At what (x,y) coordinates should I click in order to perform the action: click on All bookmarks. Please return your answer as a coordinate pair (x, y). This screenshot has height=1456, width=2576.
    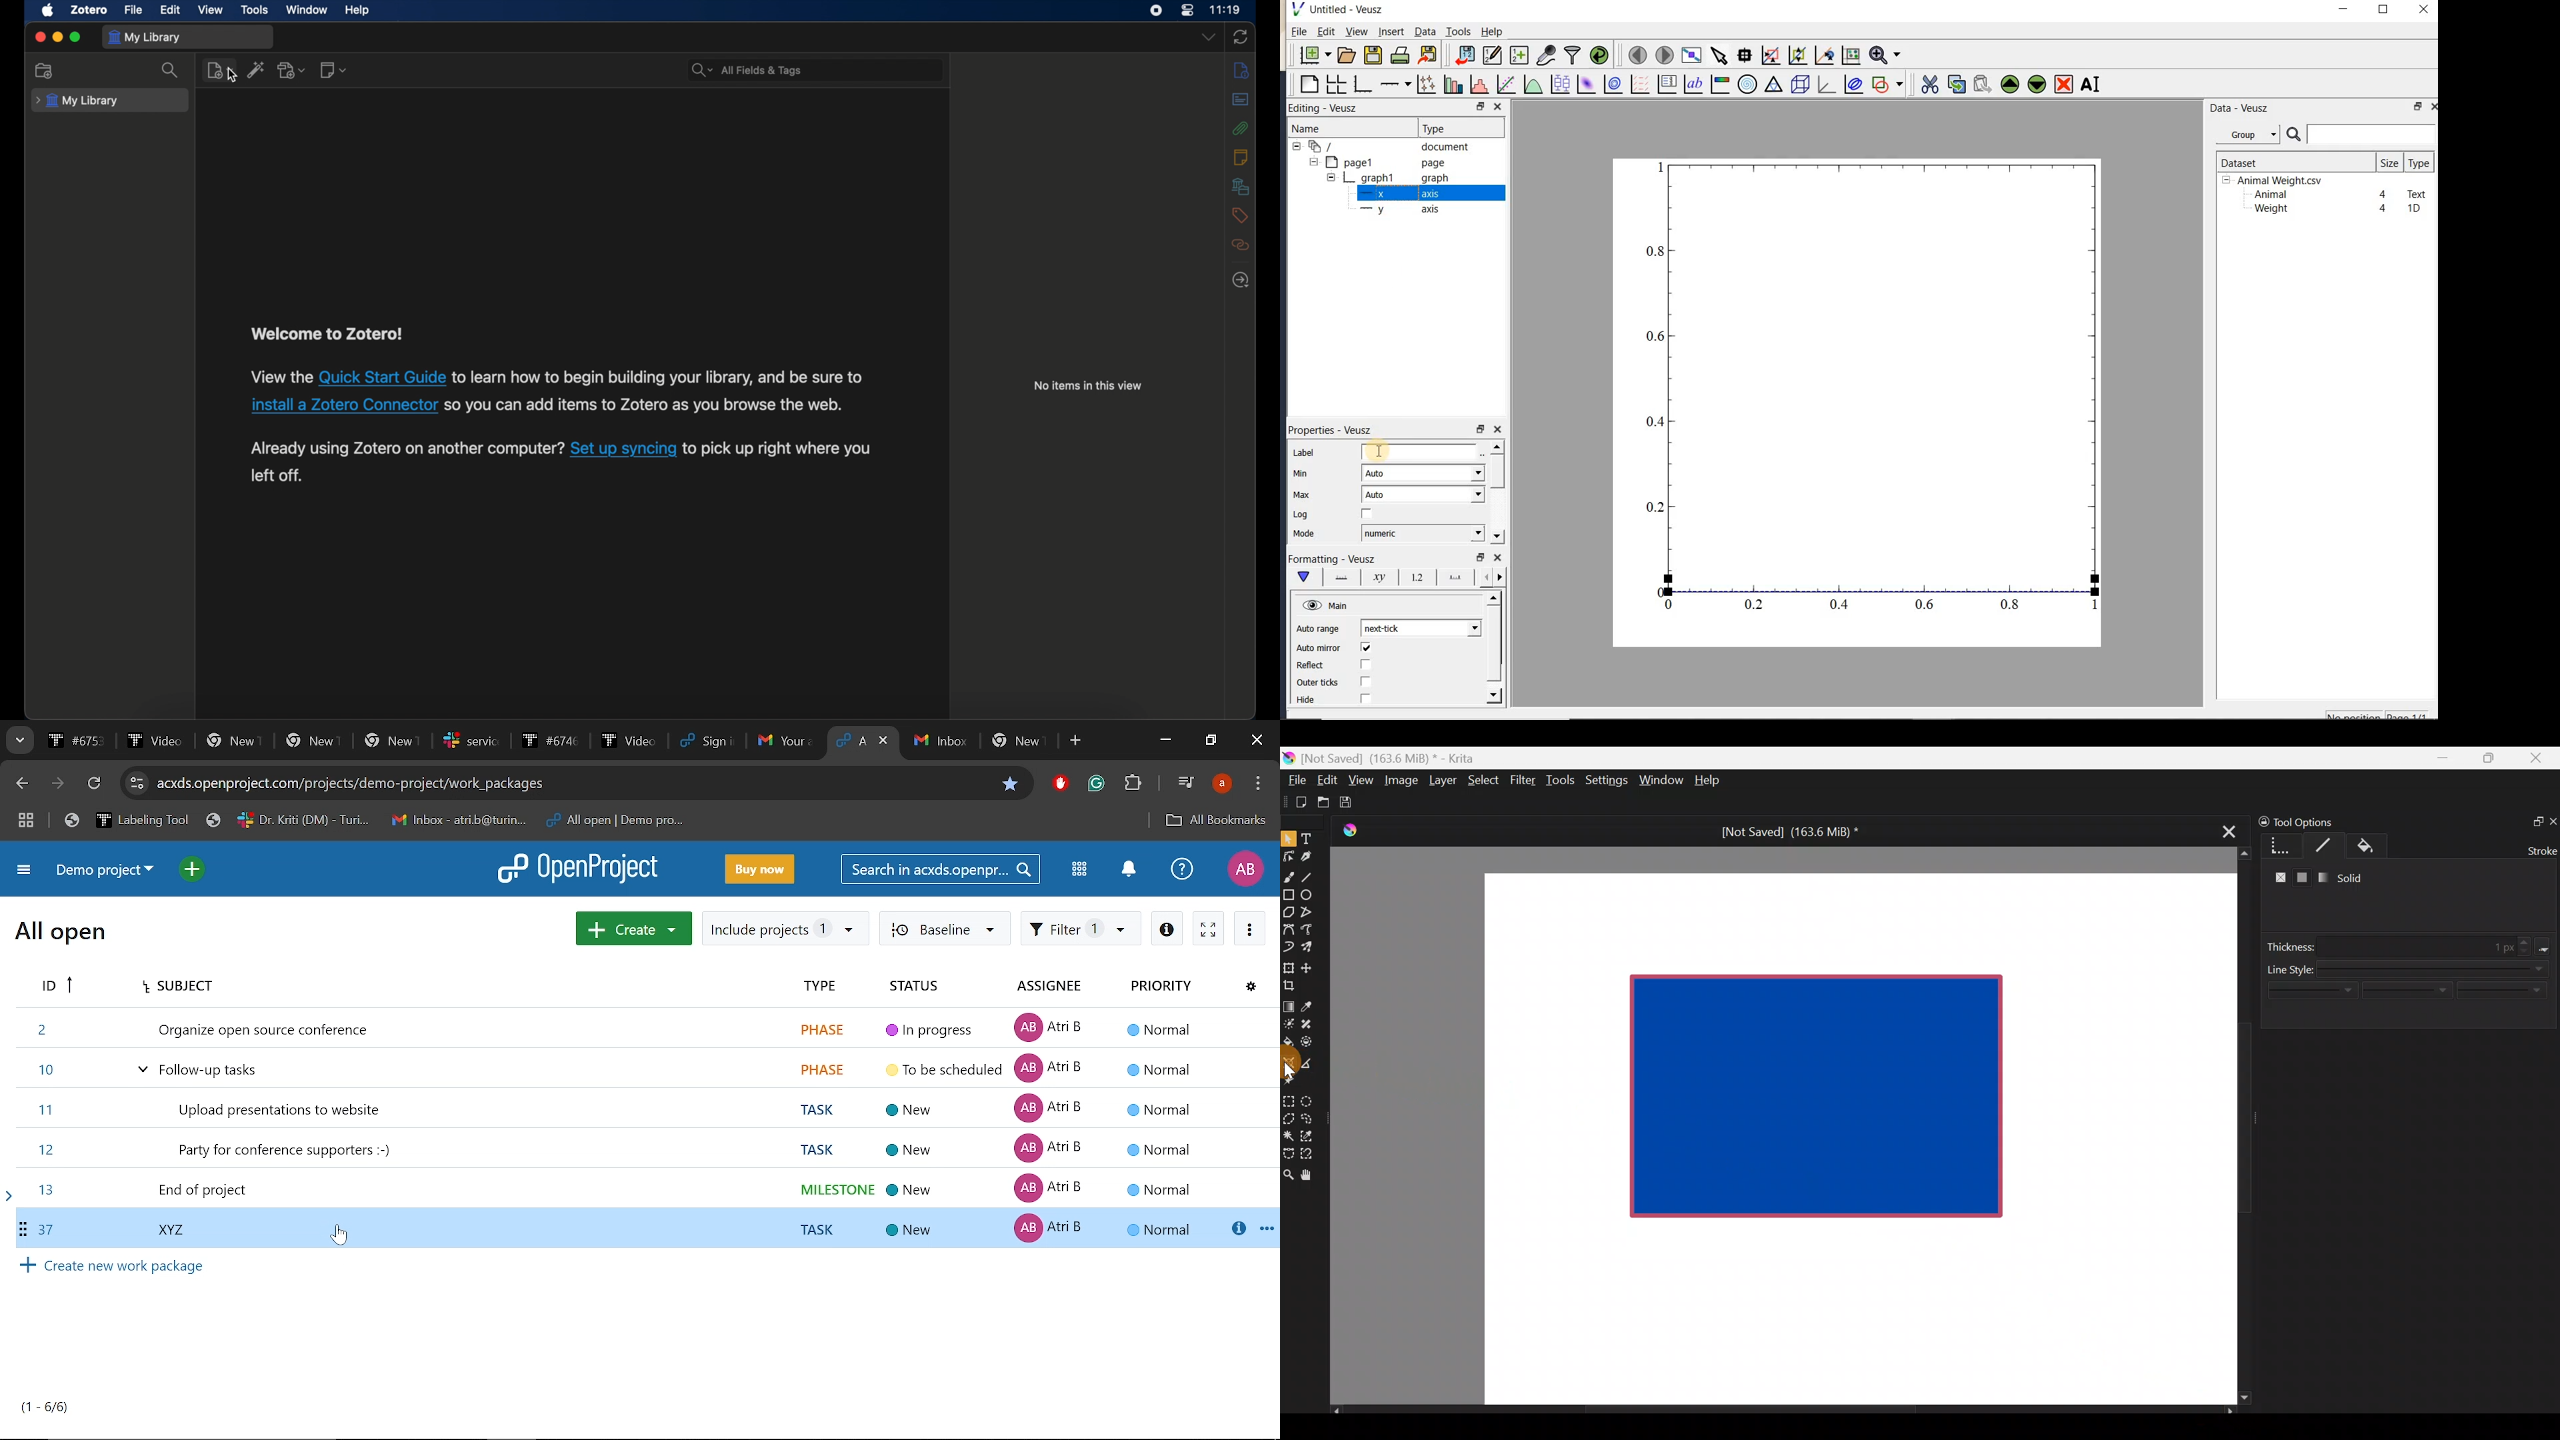
    Looking at the image, I should click on (1216, 822).